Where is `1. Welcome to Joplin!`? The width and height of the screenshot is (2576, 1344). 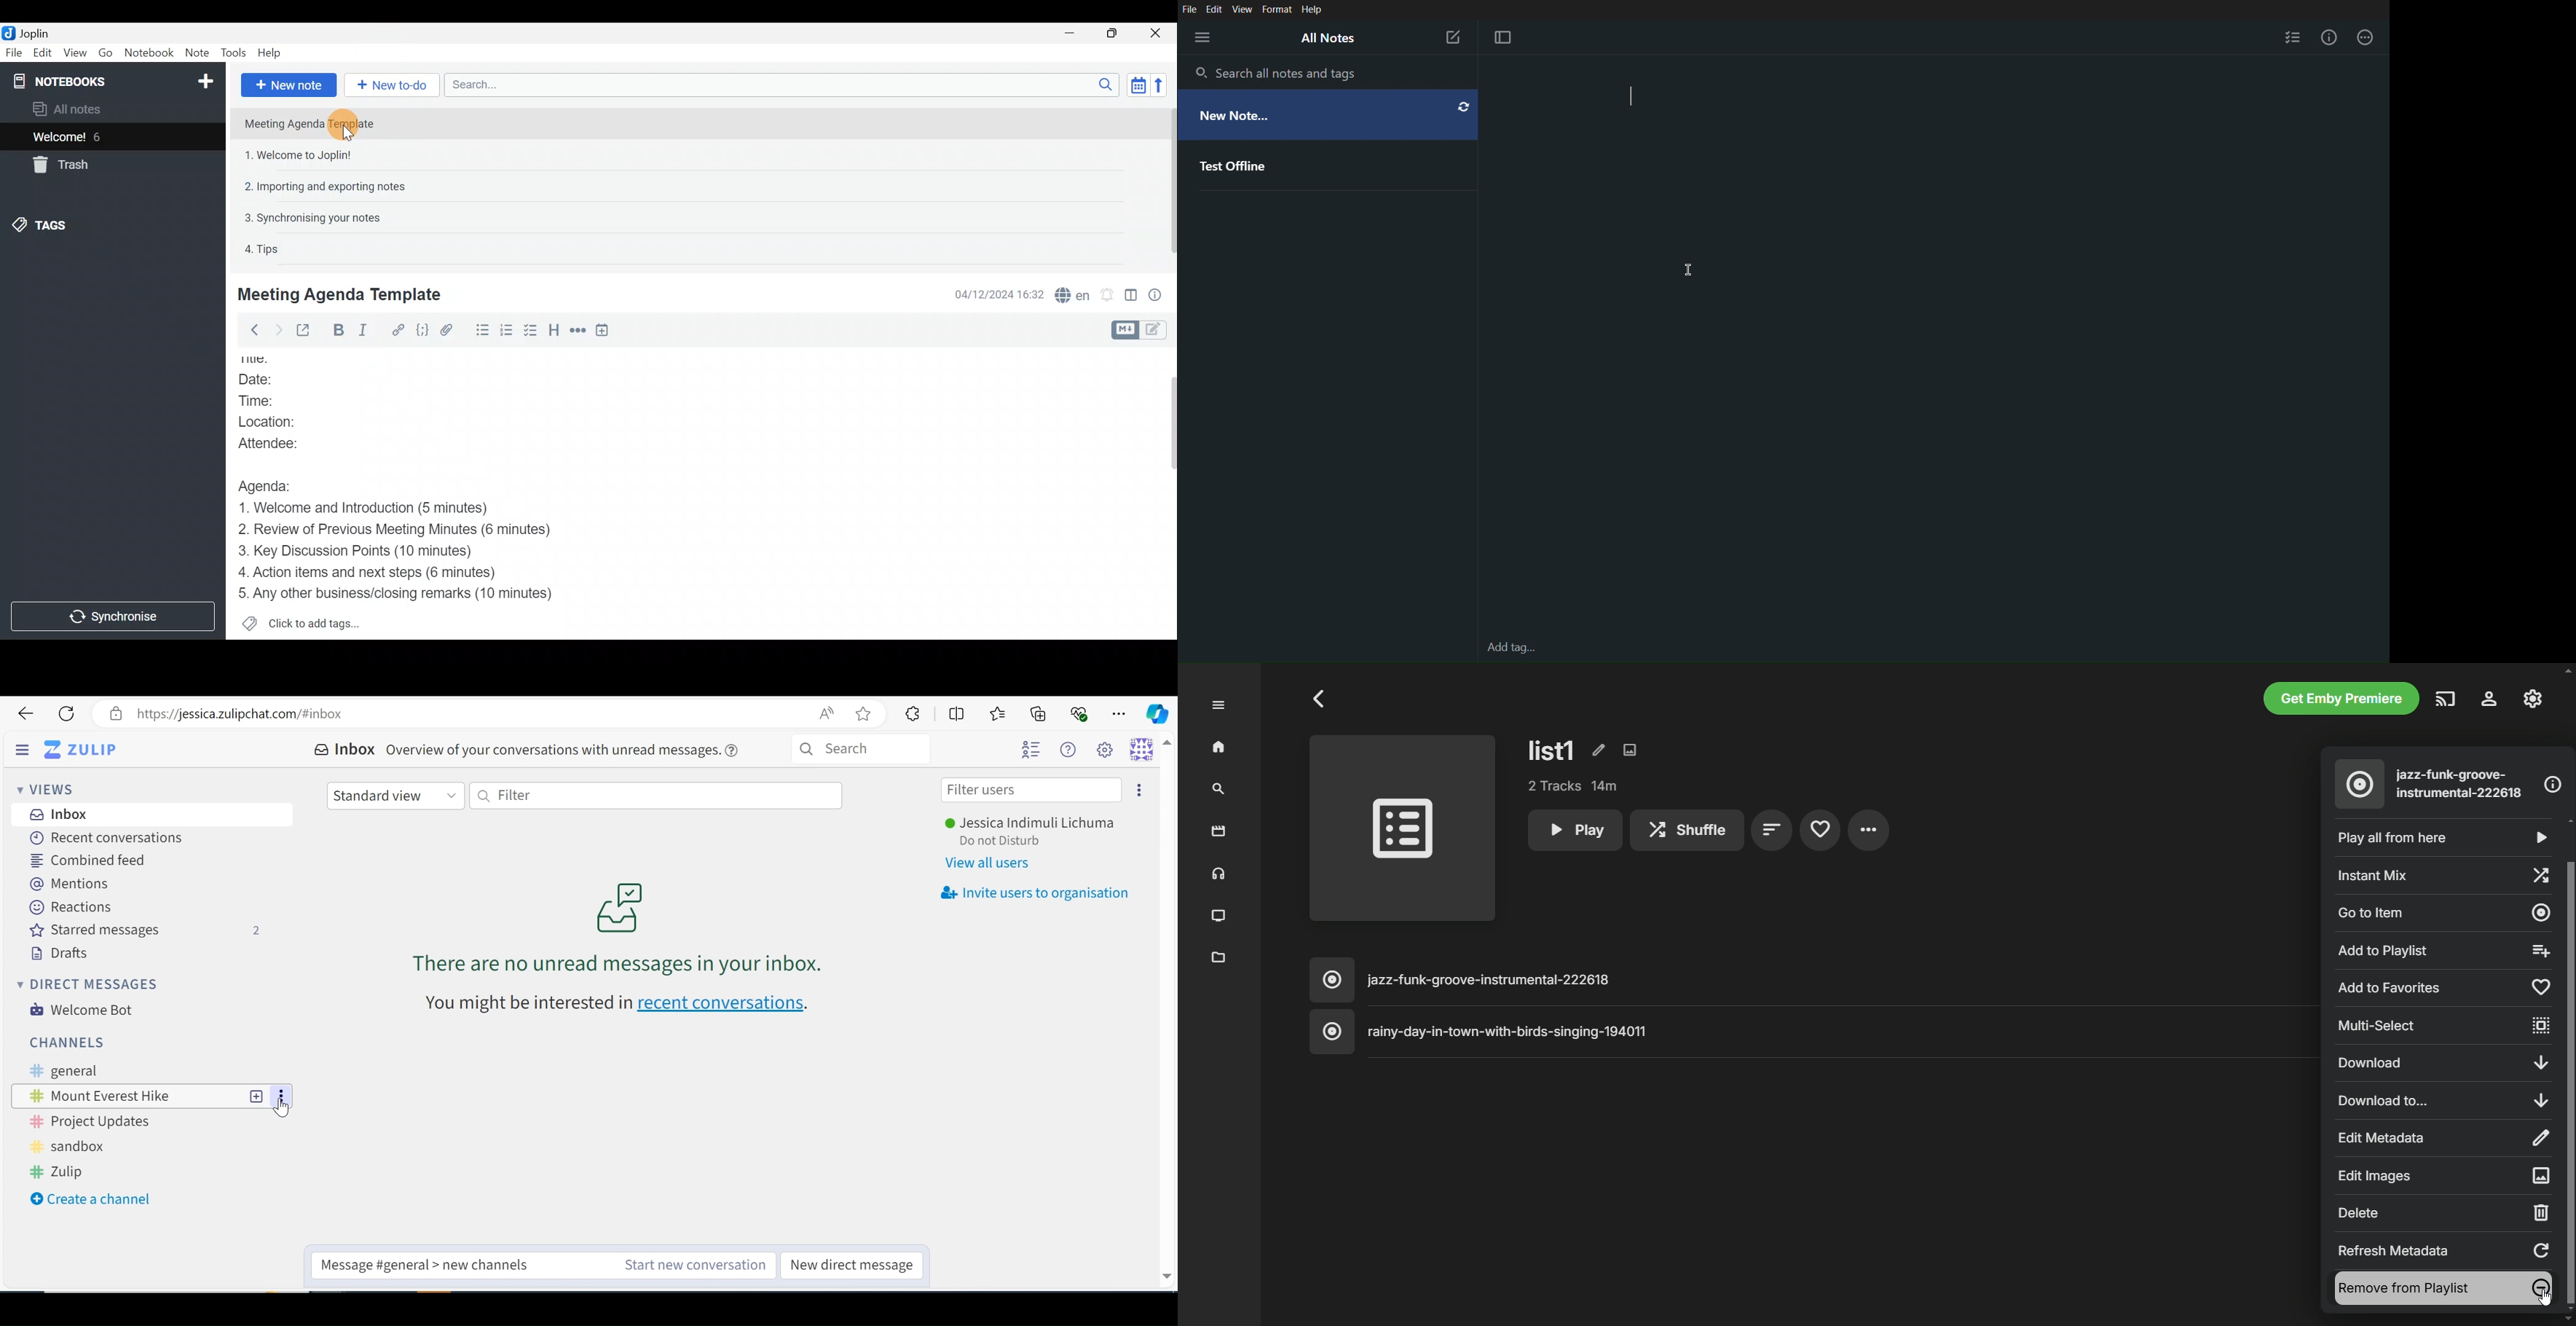 1. Welcome to Joplin! is located at coordinates (302, 155).